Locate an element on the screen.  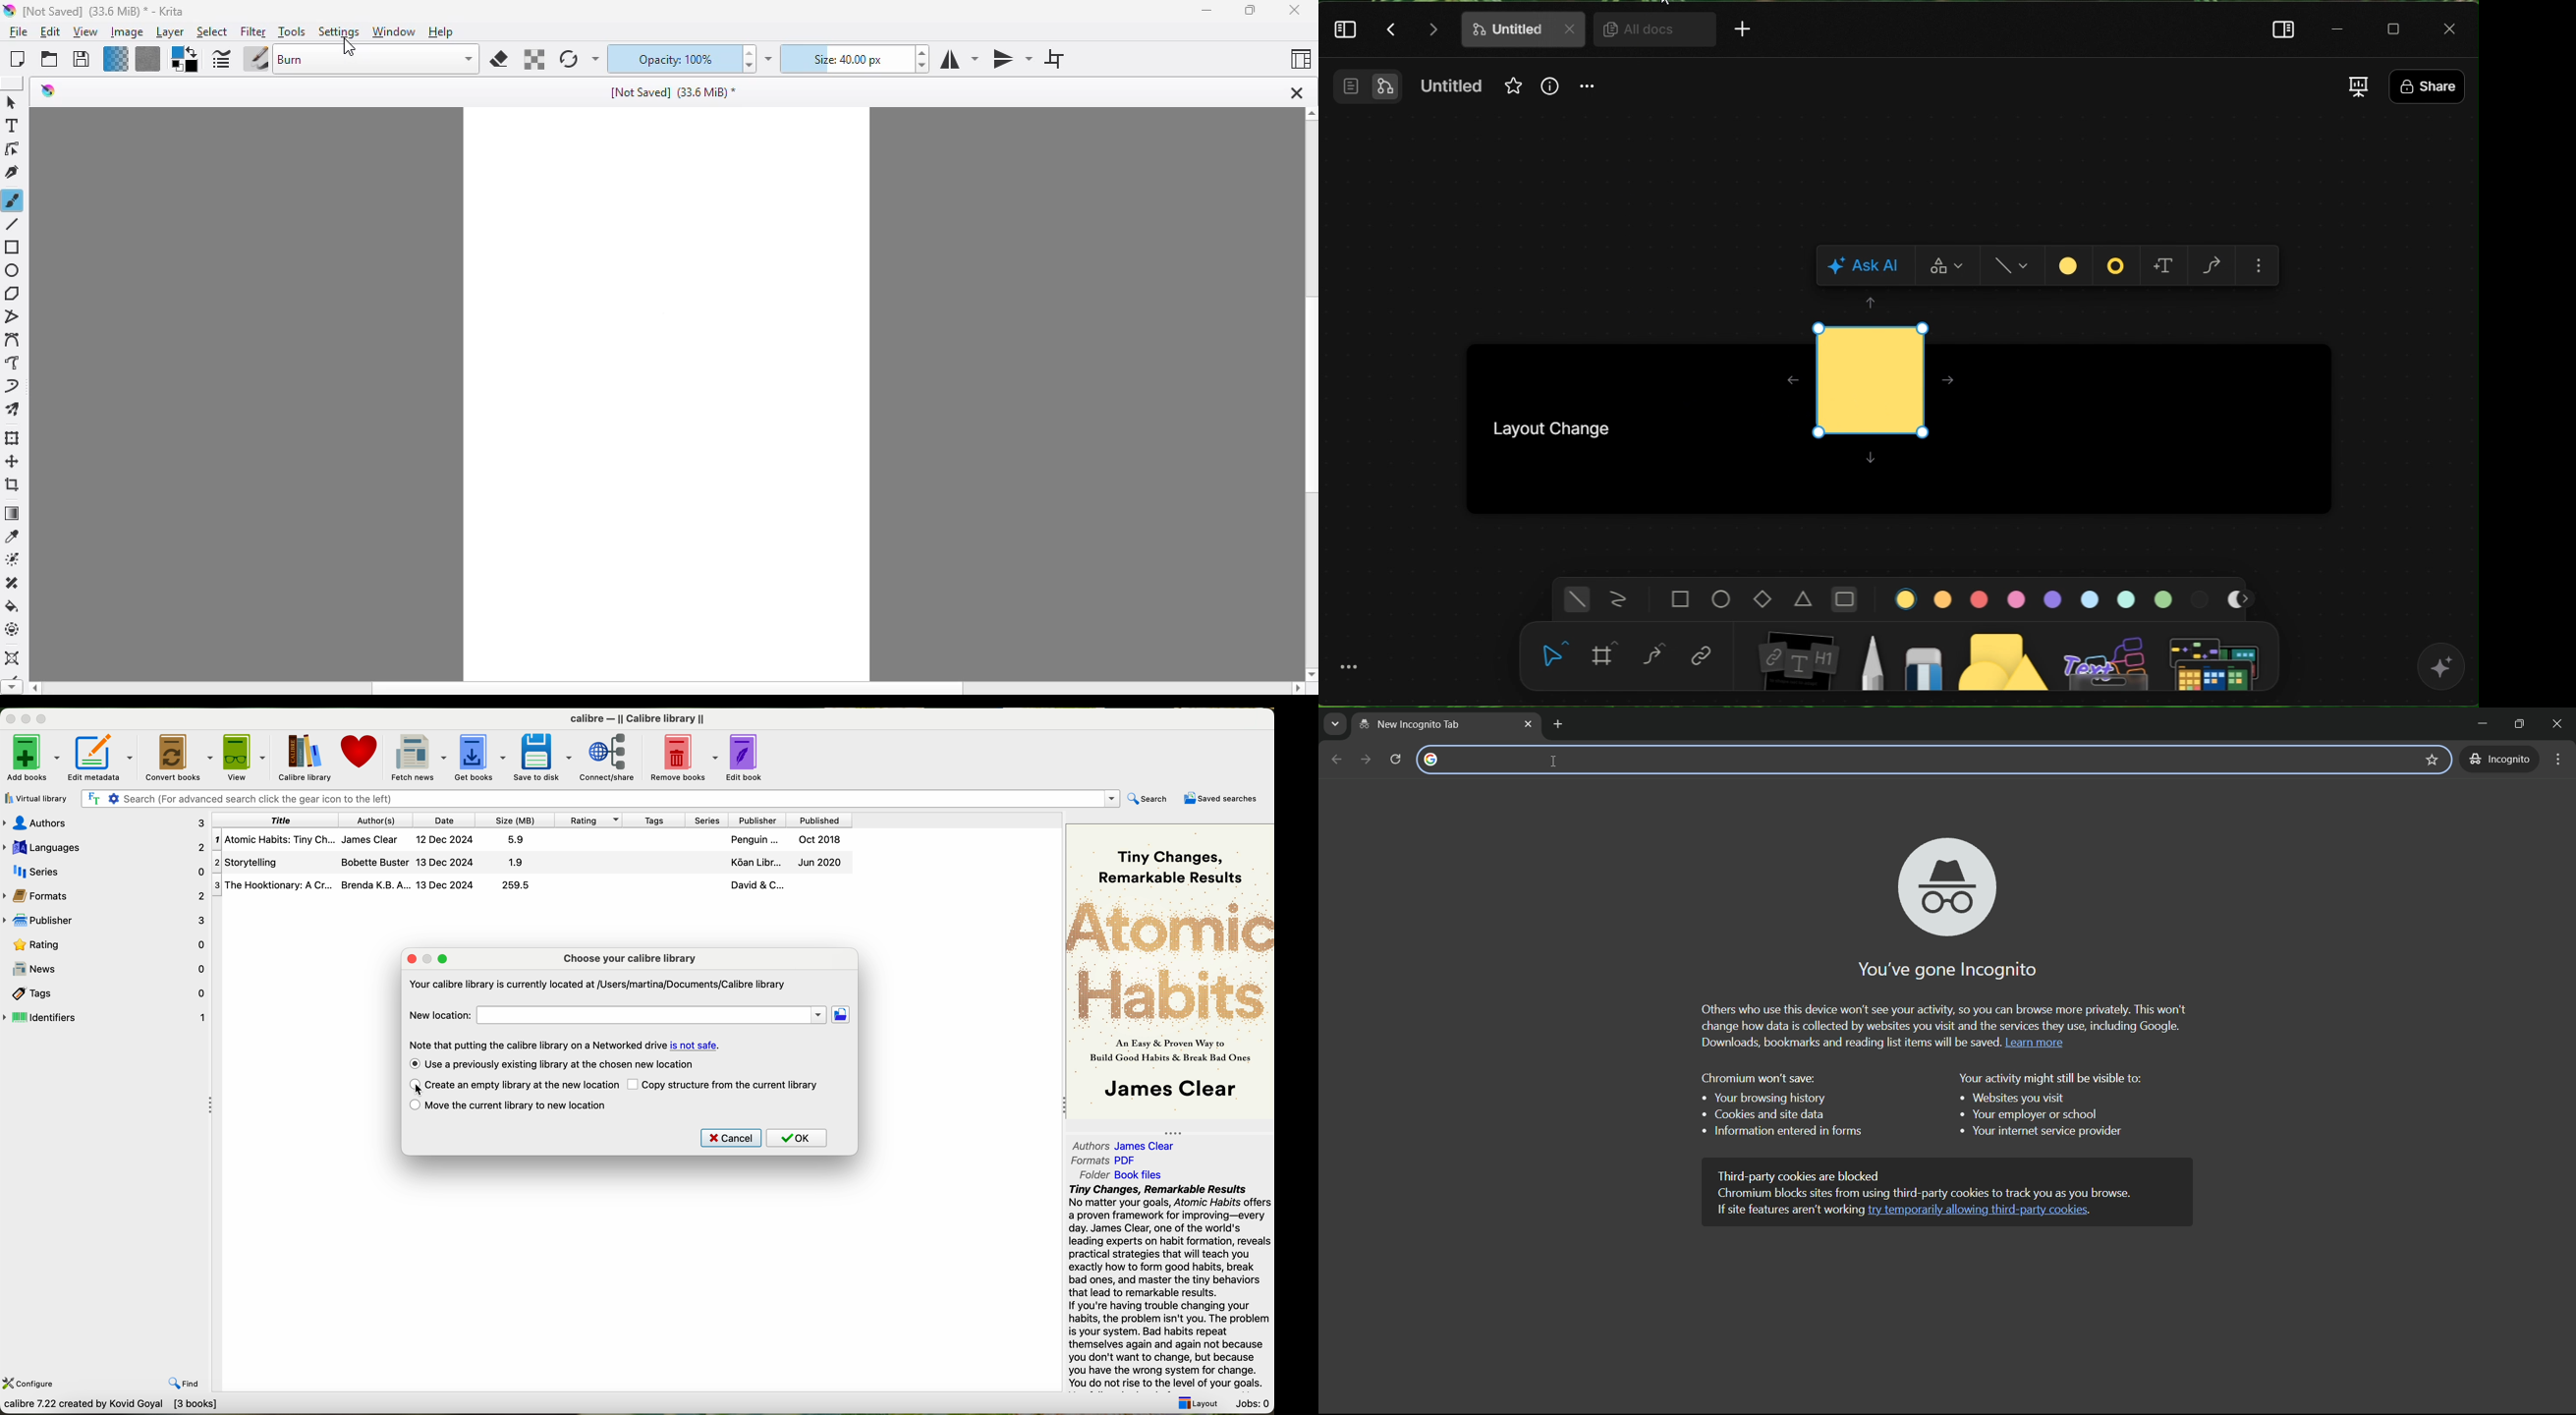
back is located at coordinates (1337, 759).